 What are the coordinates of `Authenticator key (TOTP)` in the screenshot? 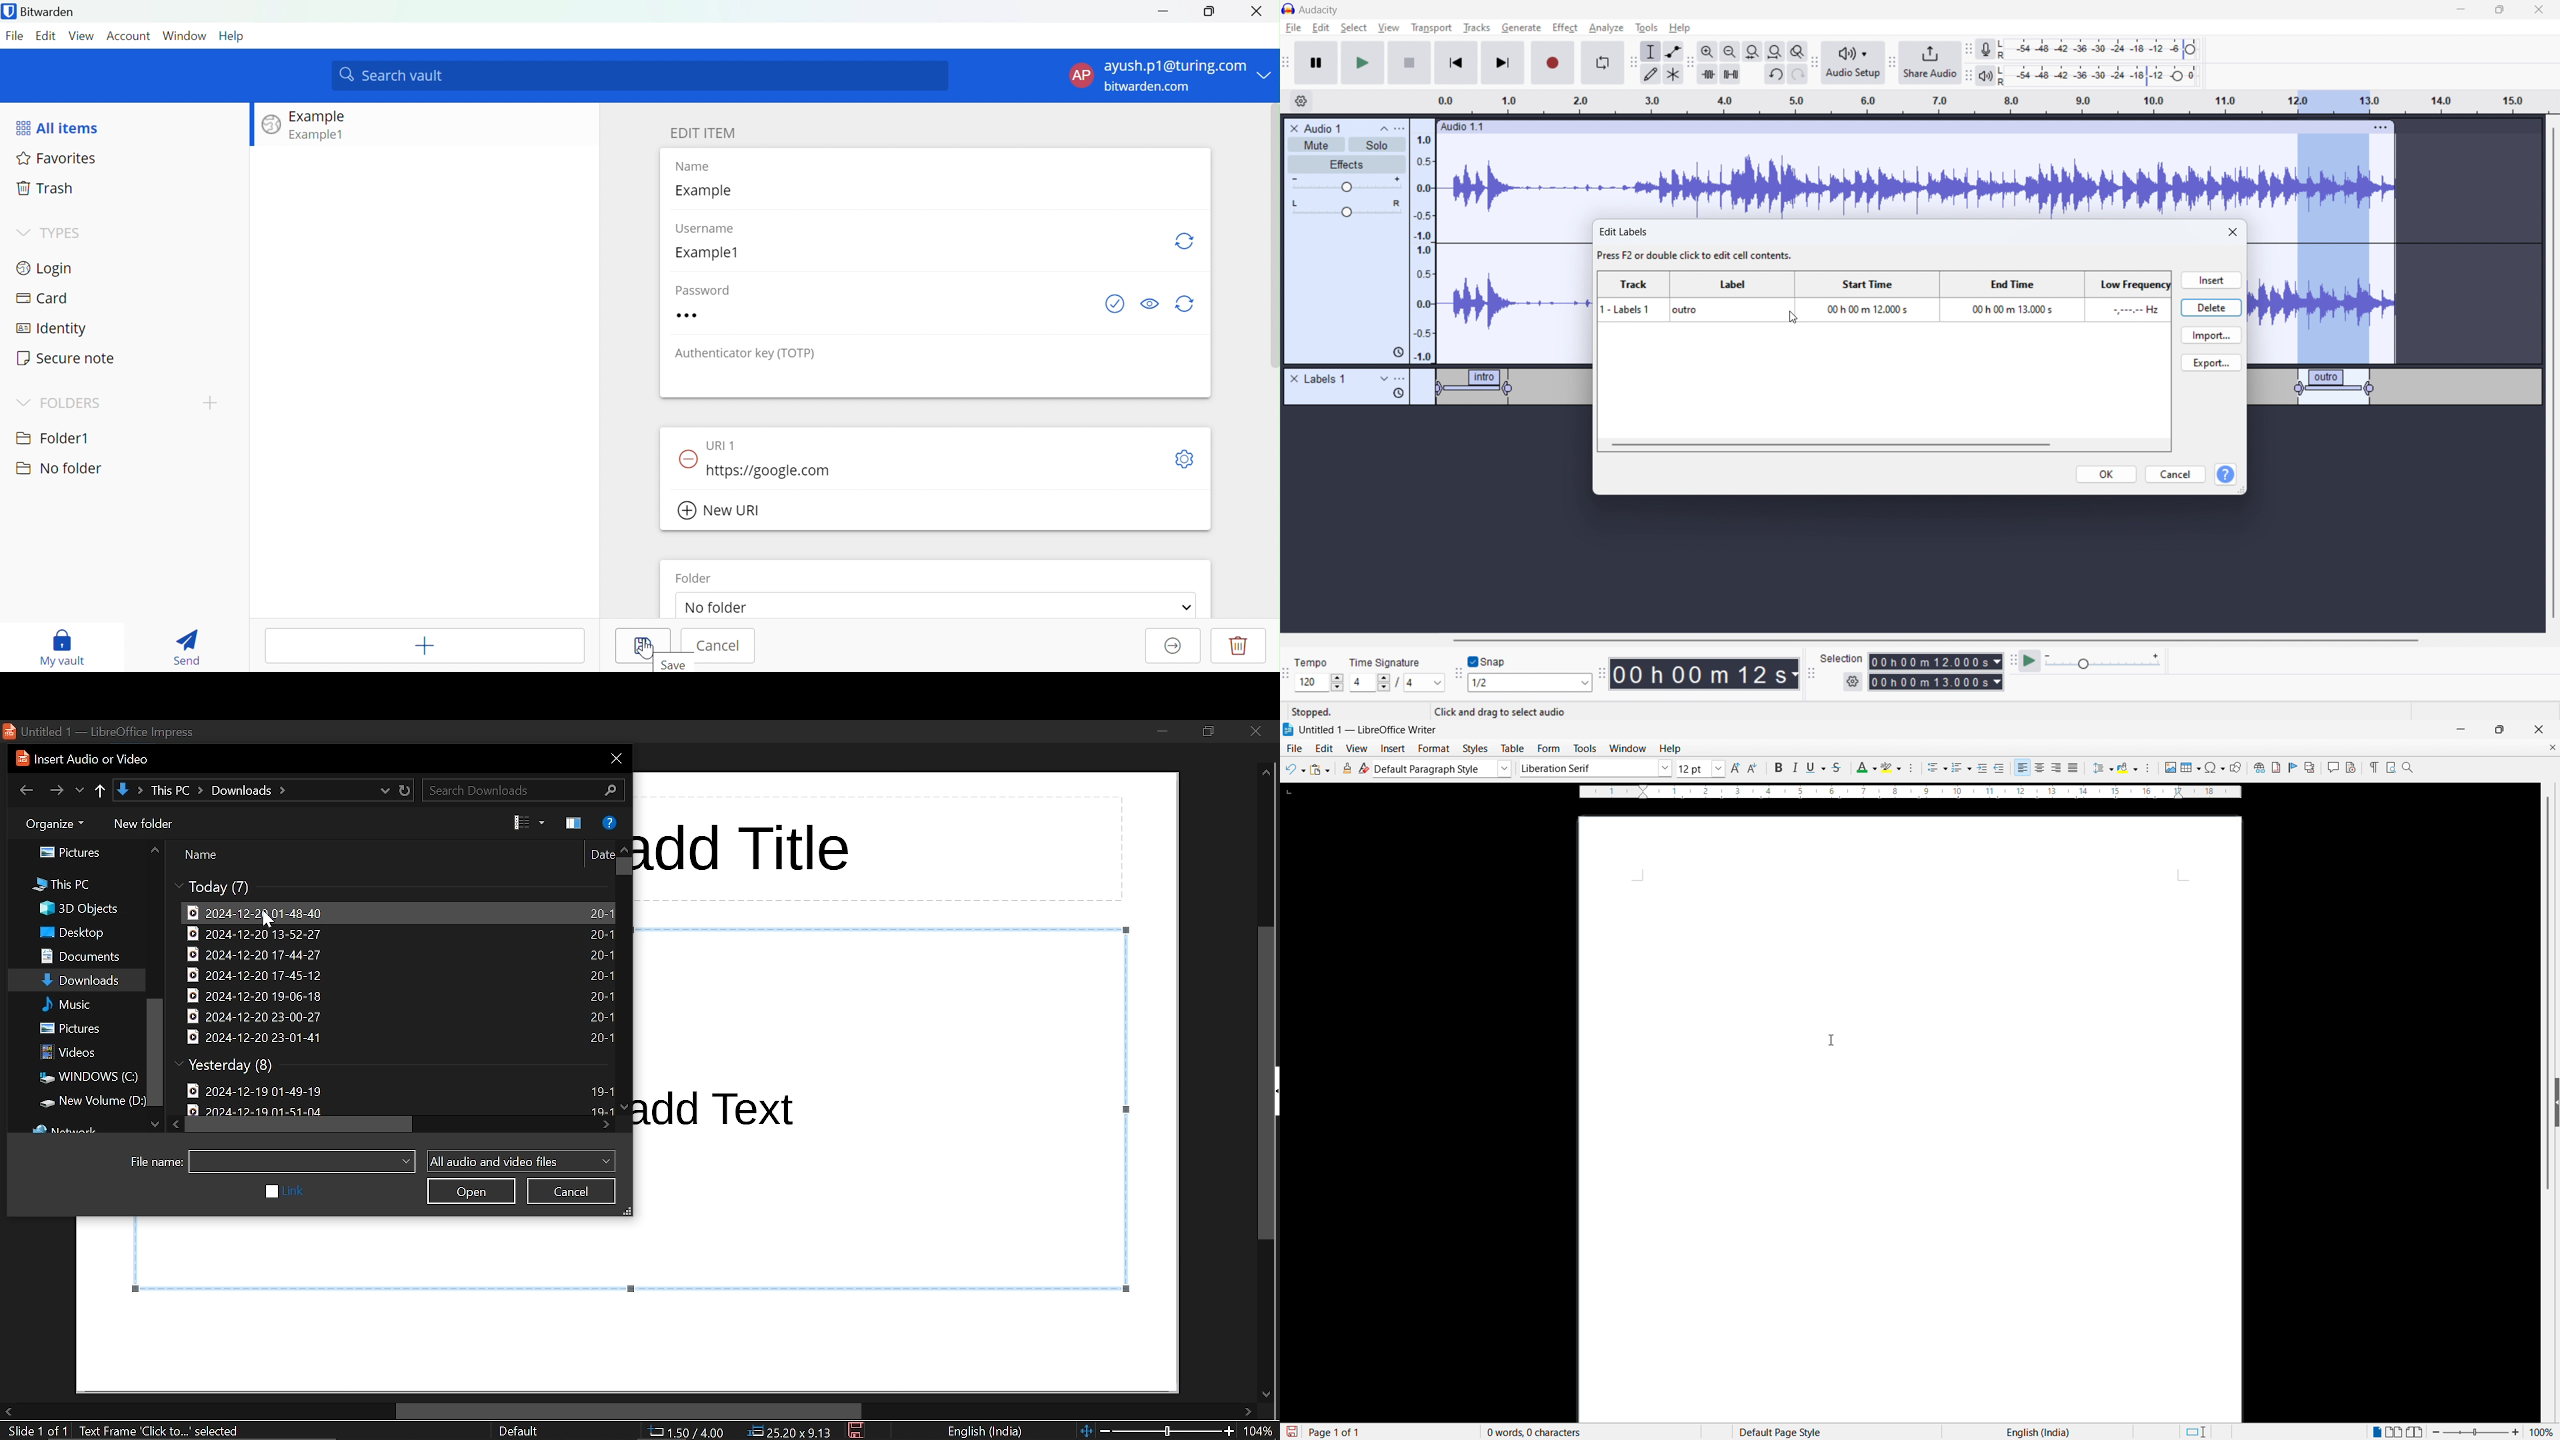 It's located at (747, 354).